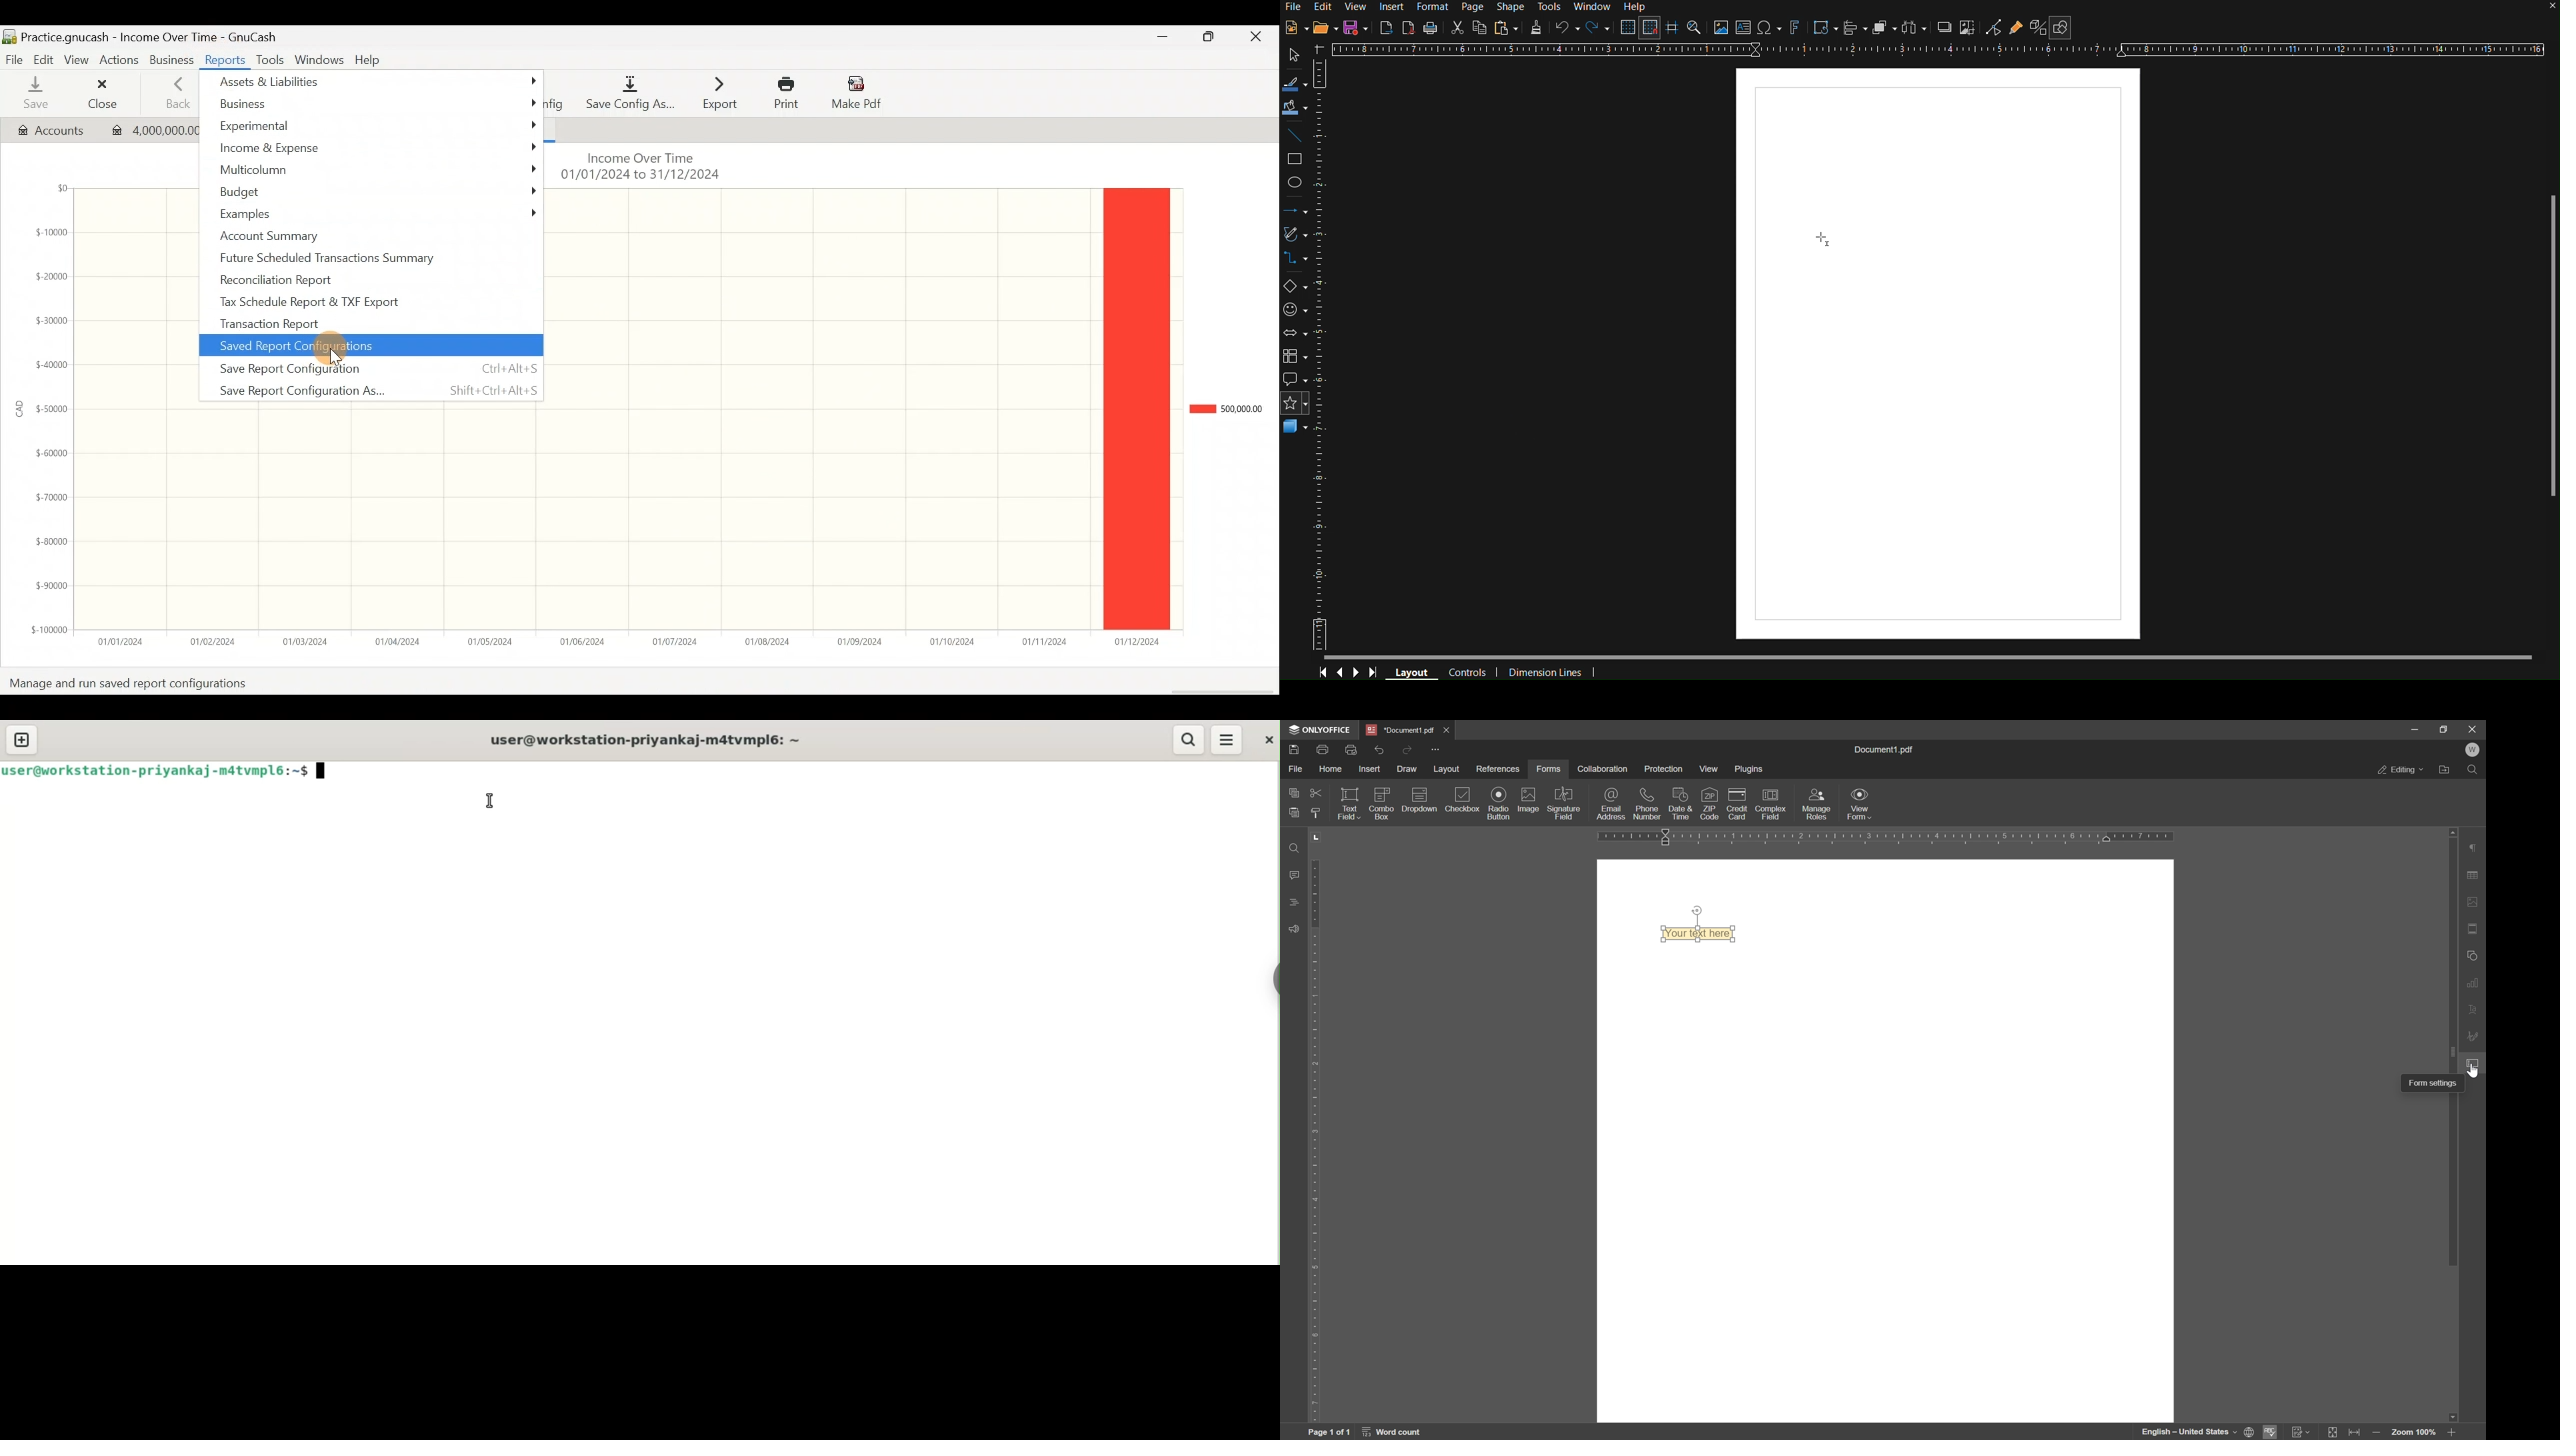 The image size is (2576, 1456). I want to click on Arrange, so click(1883, 30).